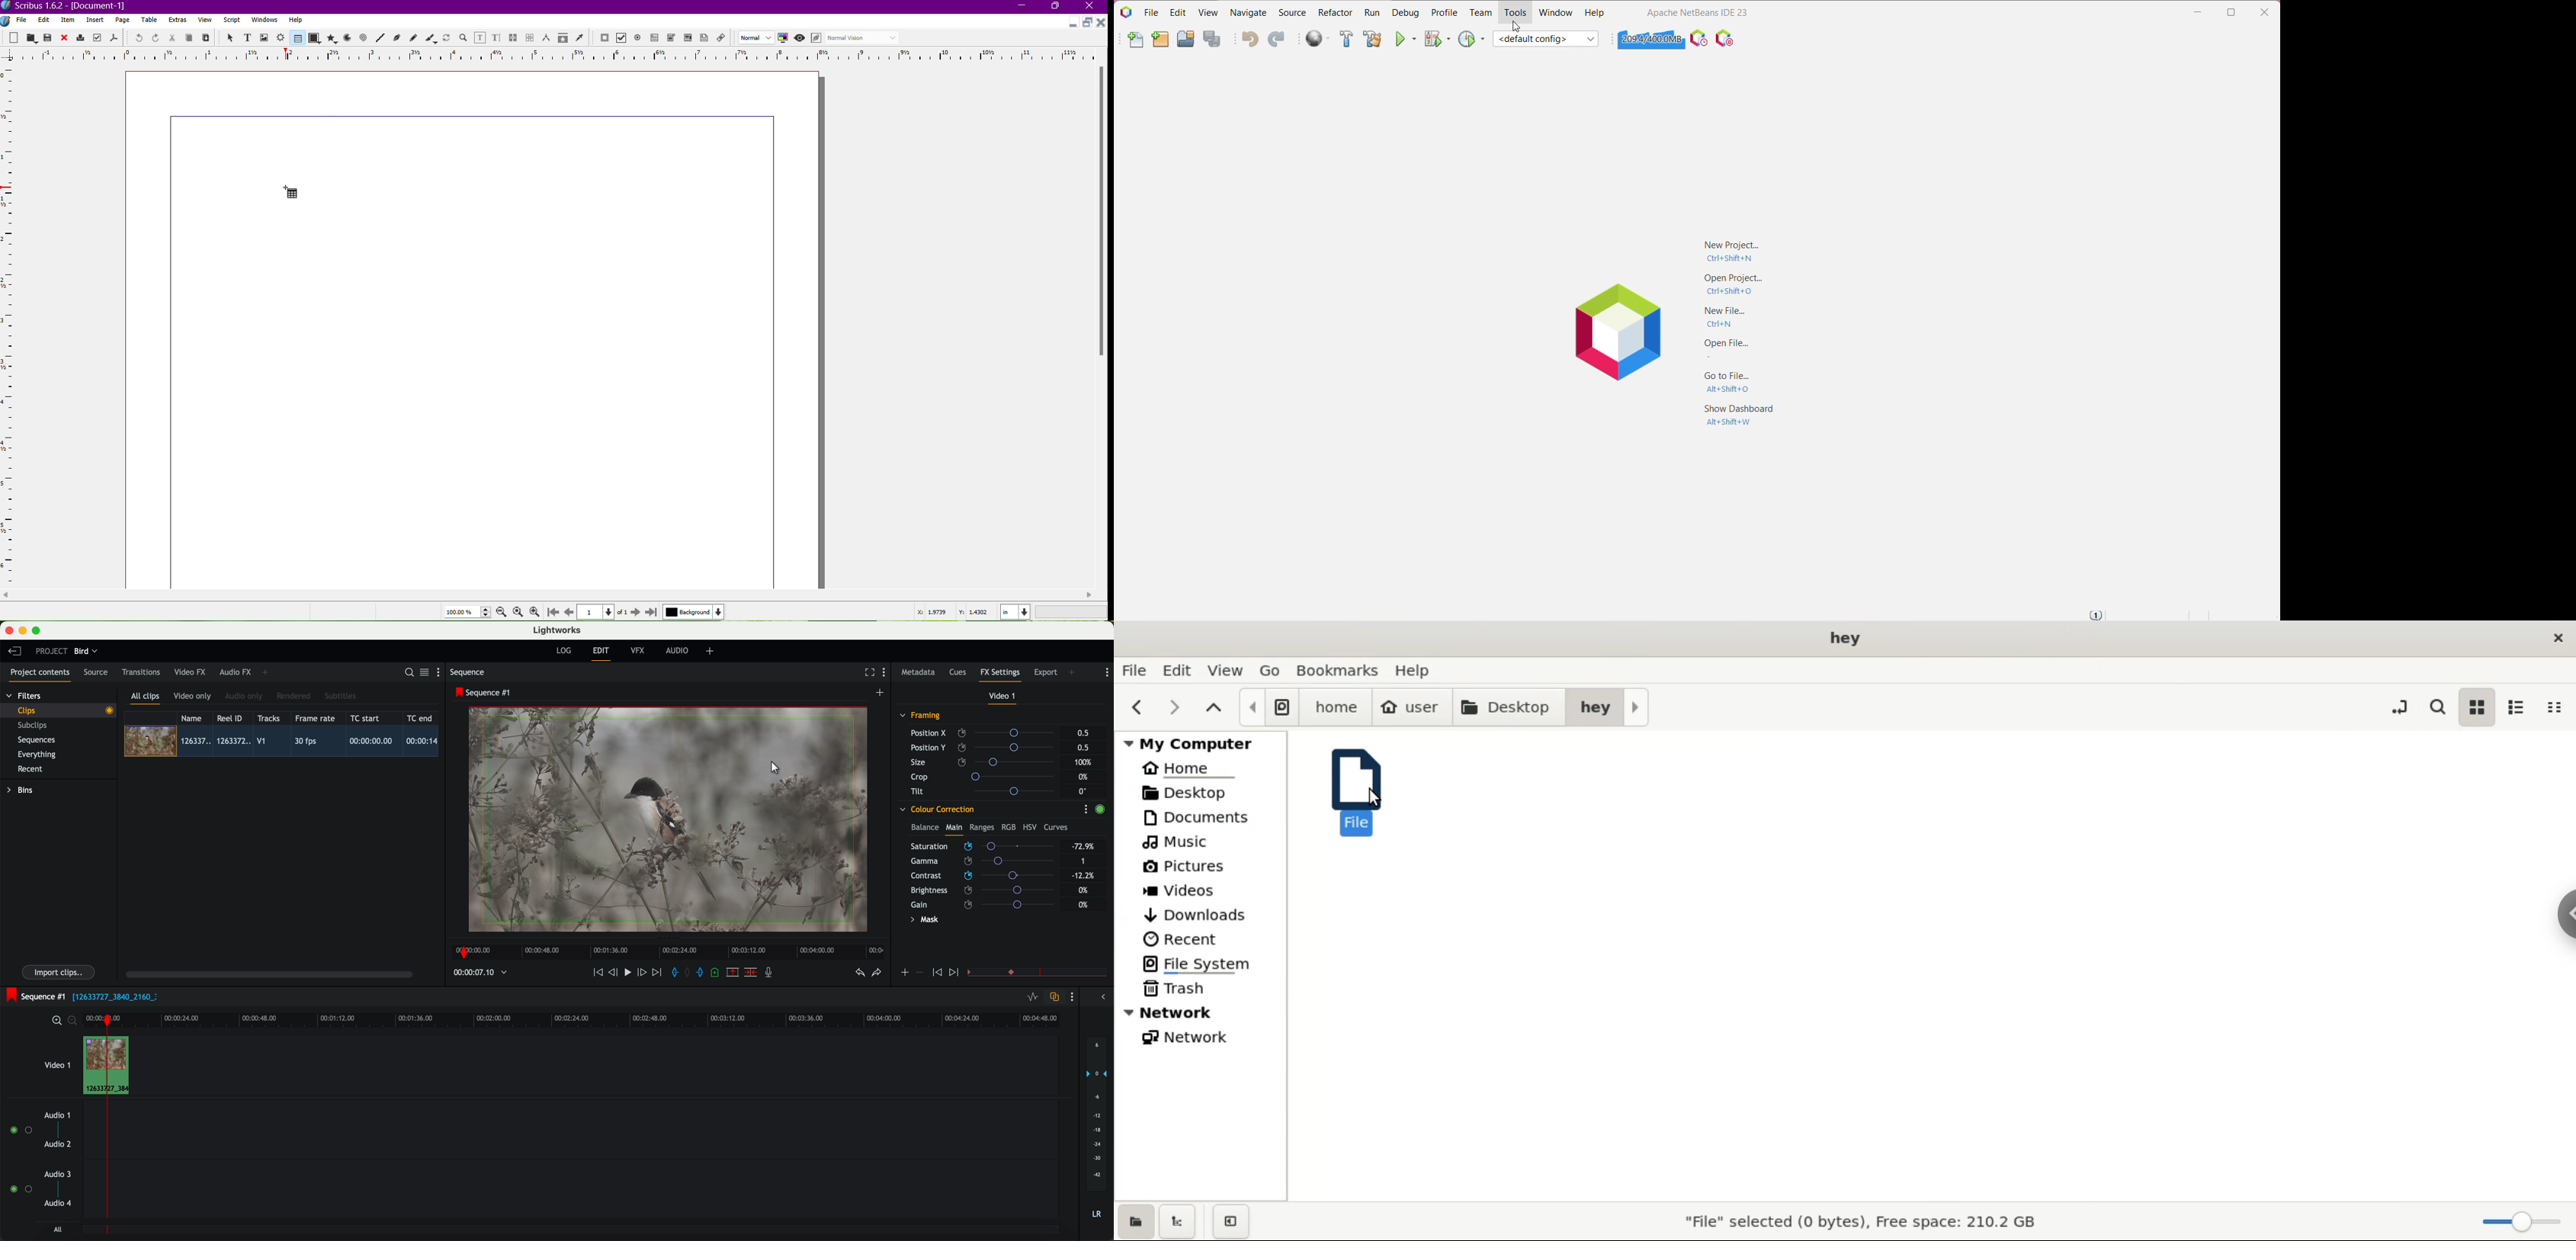 This screenshot has height=1260, width=2576. Describe the element at coordinates (265, 37) in the screenshot. I see `Image Frame` at that location.